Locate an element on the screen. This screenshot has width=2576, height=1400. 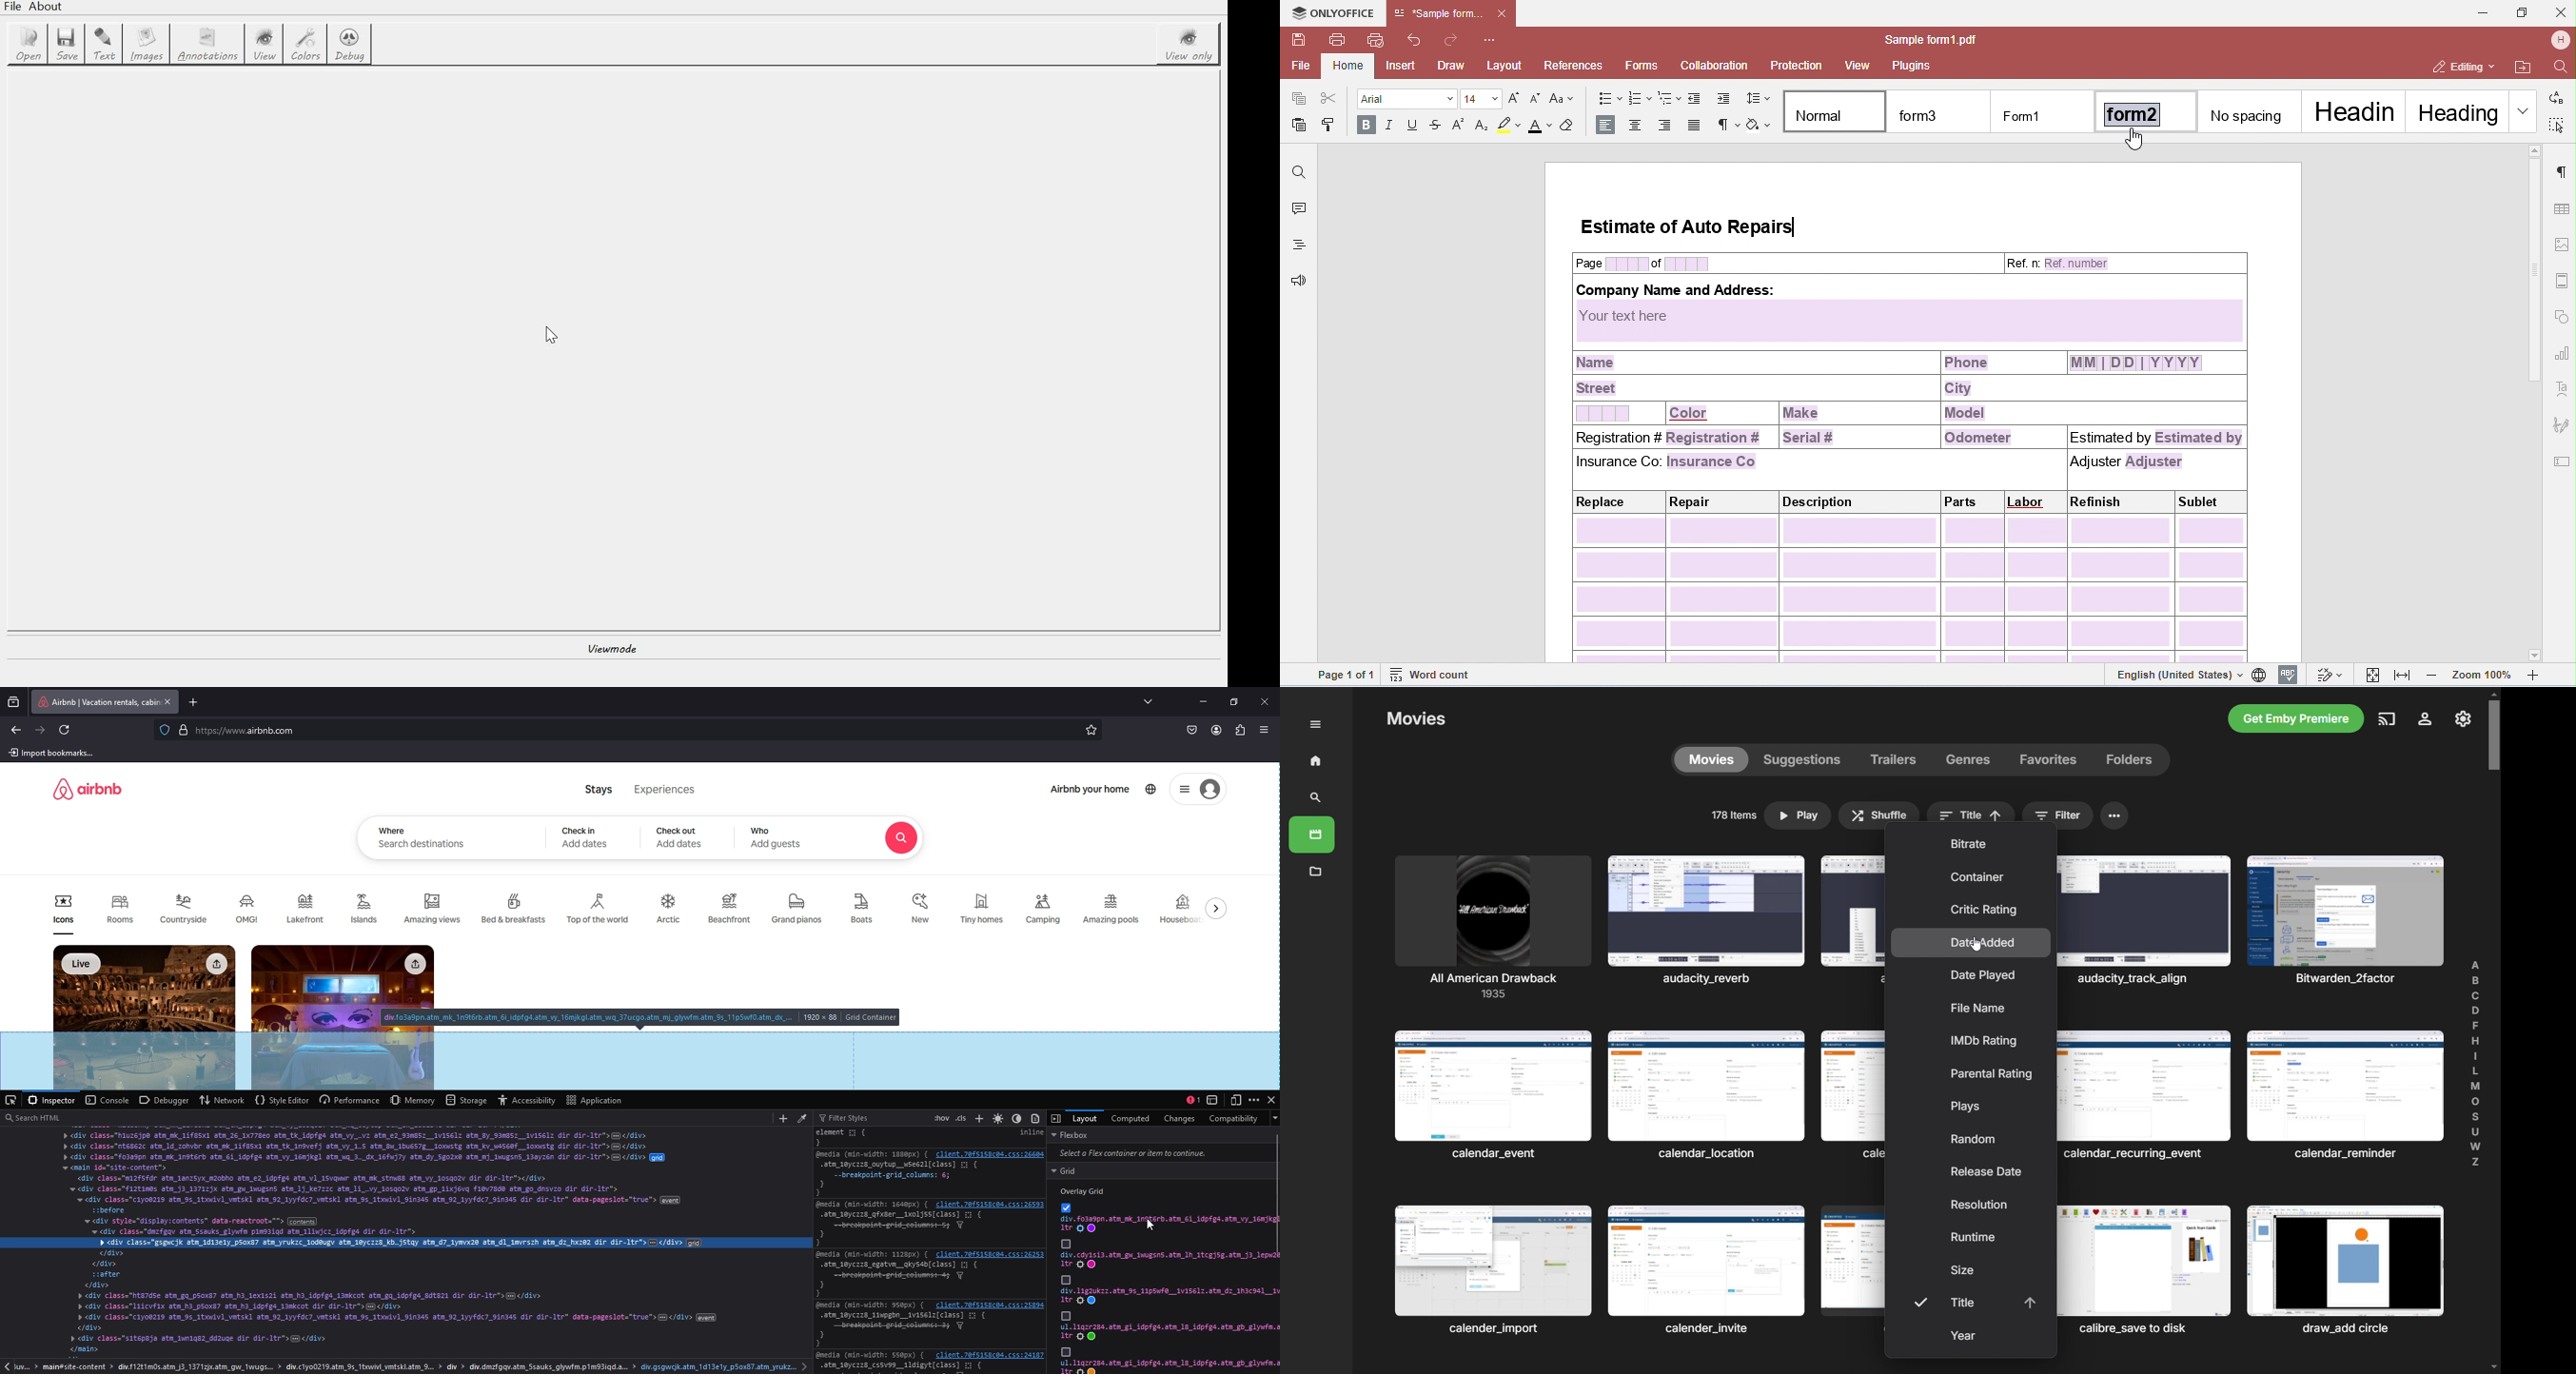
sort by is located at coordinates (1971, 810).